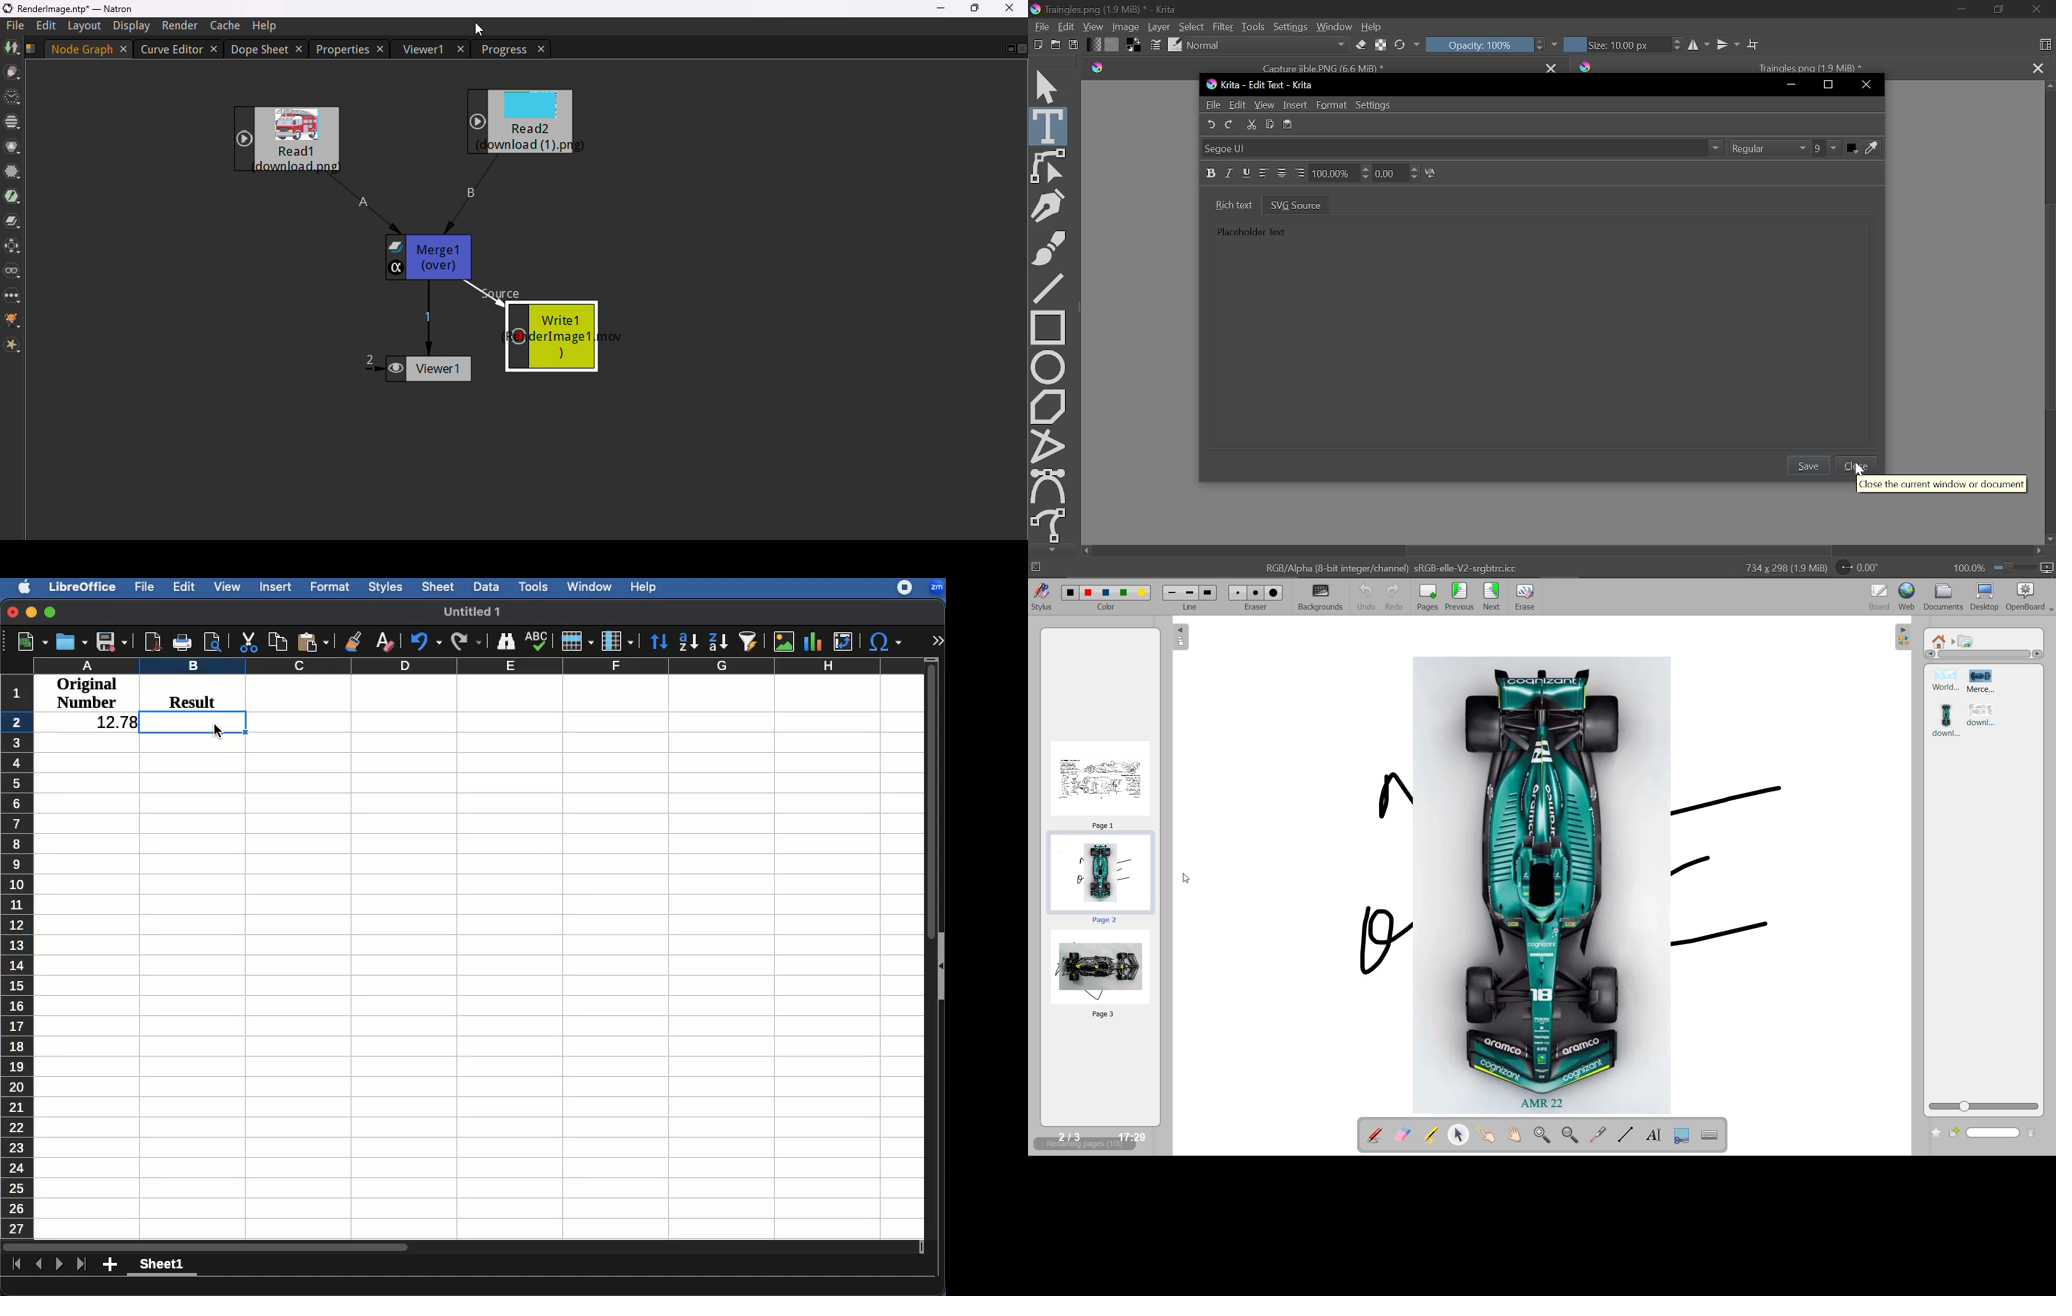  What do you see at coordinates (932, 946) in the screenshot?
I see `Scroll` at bounding box center [932, 946].